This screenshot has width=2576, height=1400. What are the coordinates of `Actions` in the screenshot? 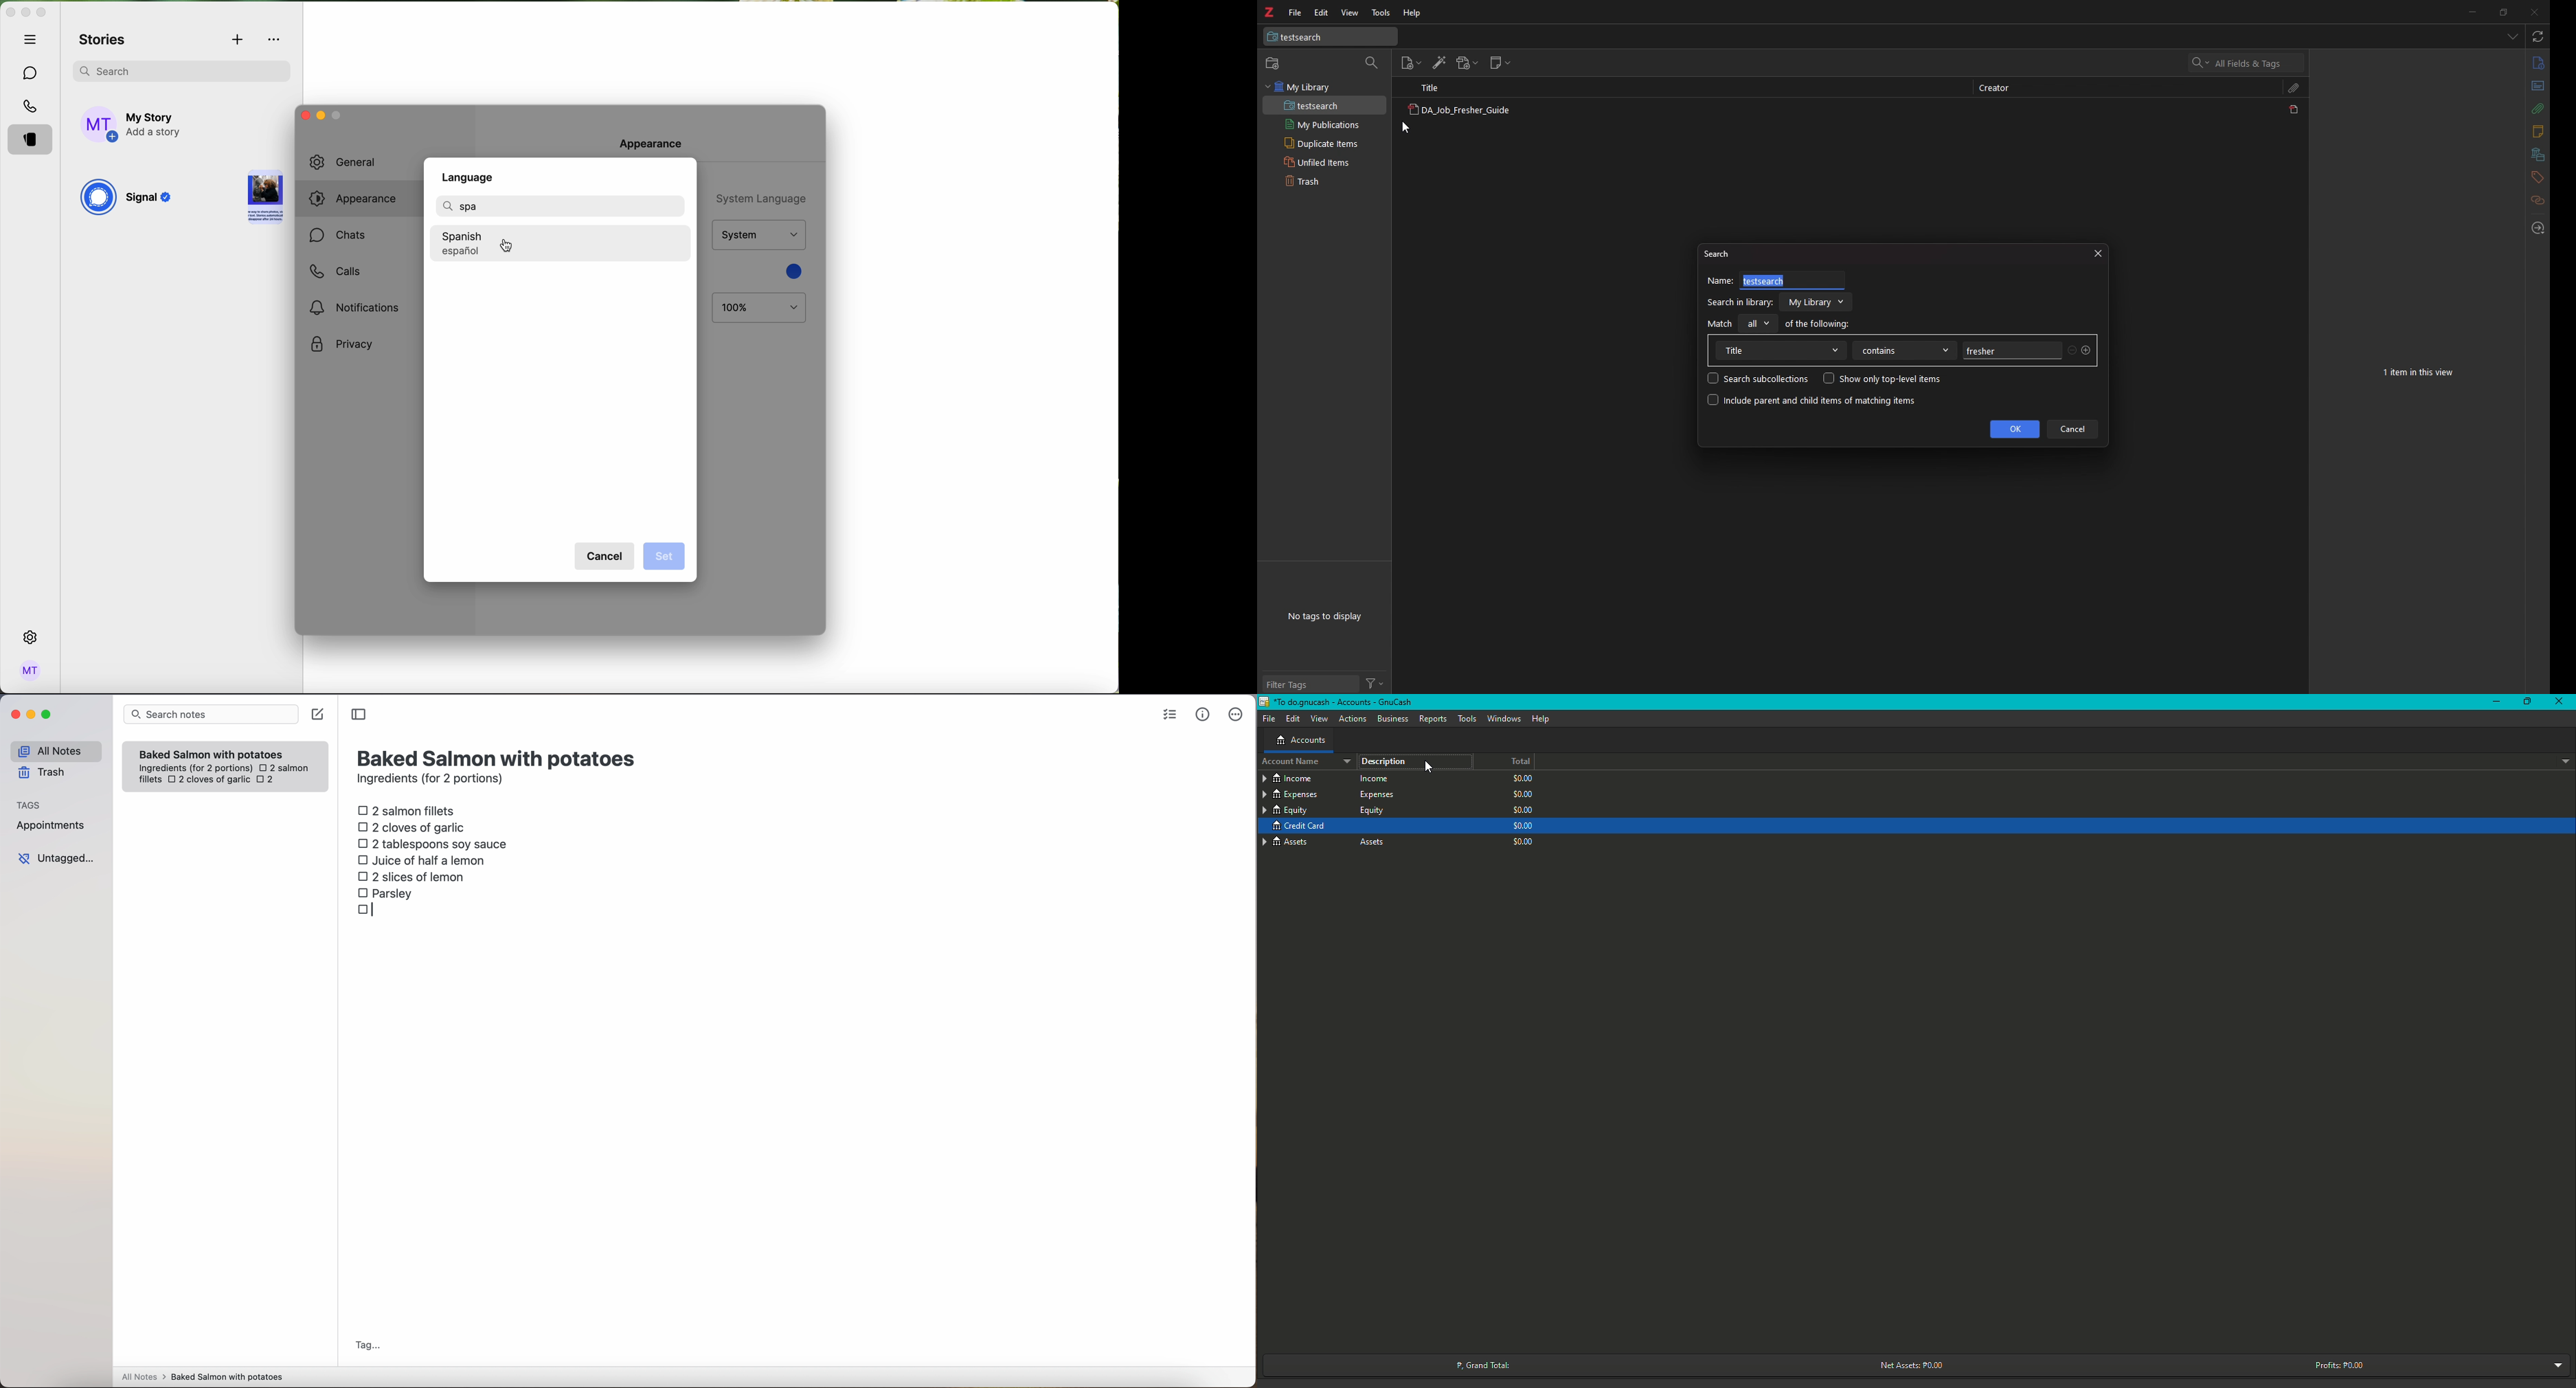 It's located at (1351, 718).